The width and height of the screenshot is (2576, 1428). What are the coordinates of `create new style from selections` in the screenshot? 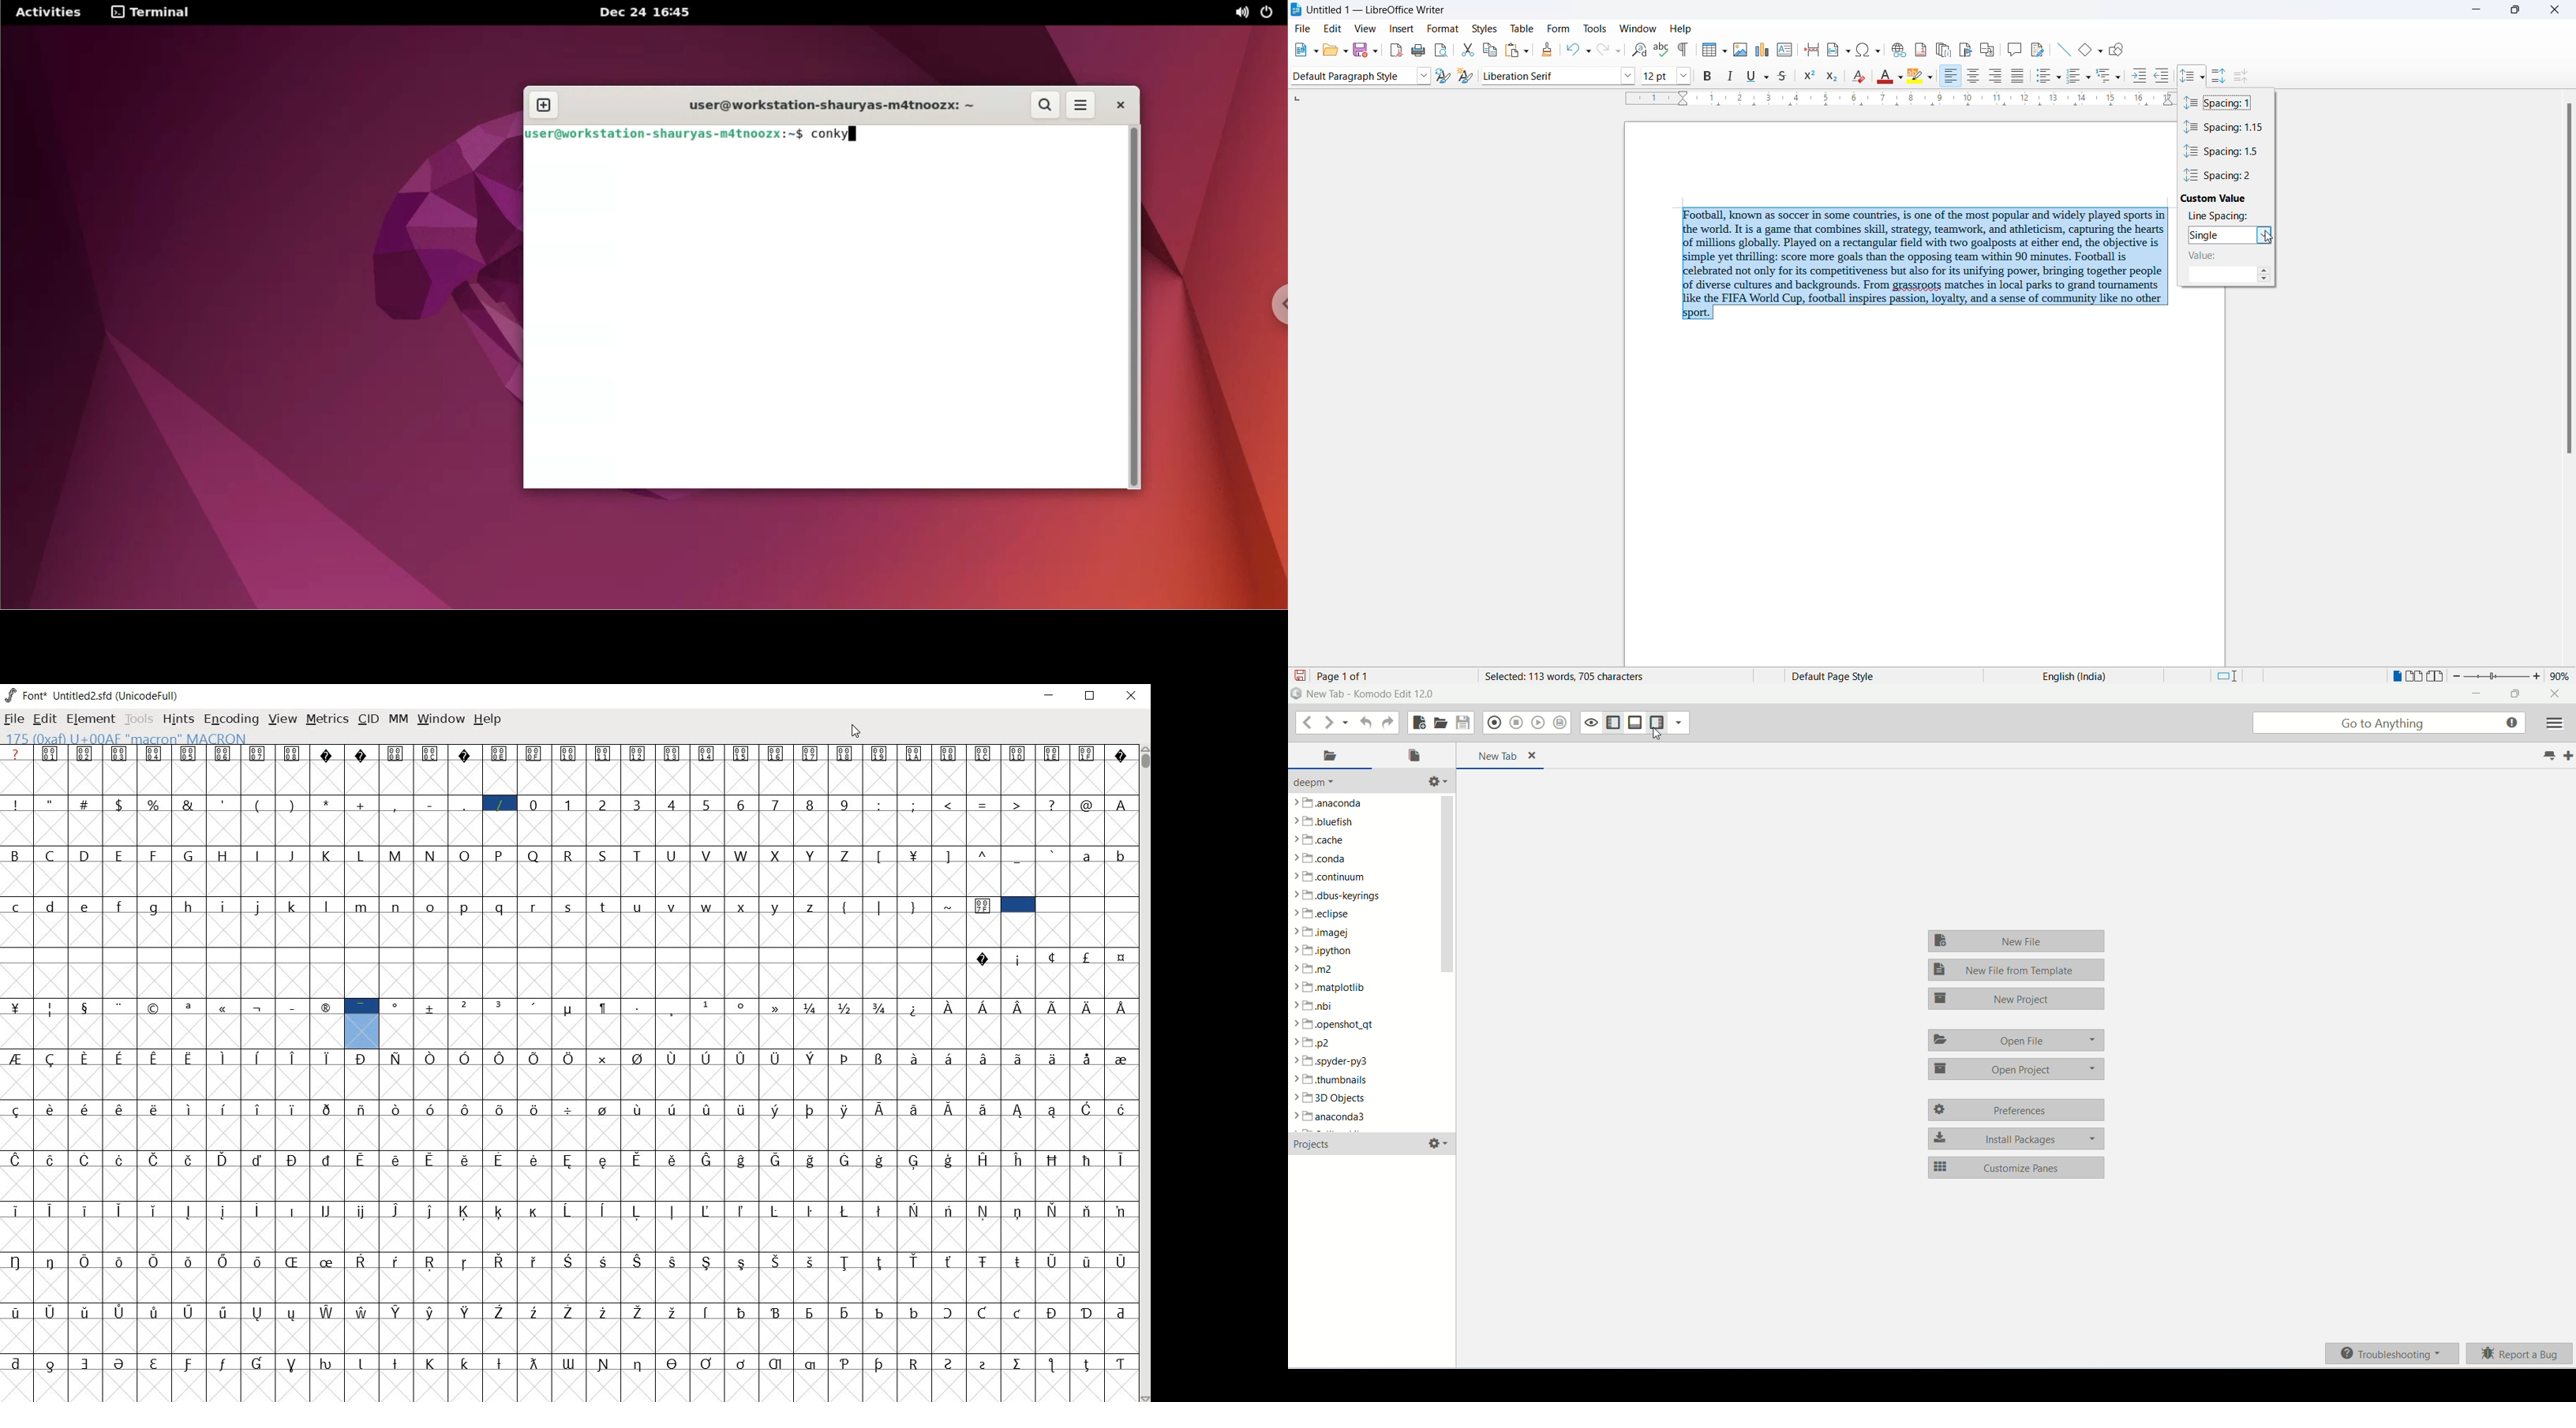 It's located at (1466, 76).